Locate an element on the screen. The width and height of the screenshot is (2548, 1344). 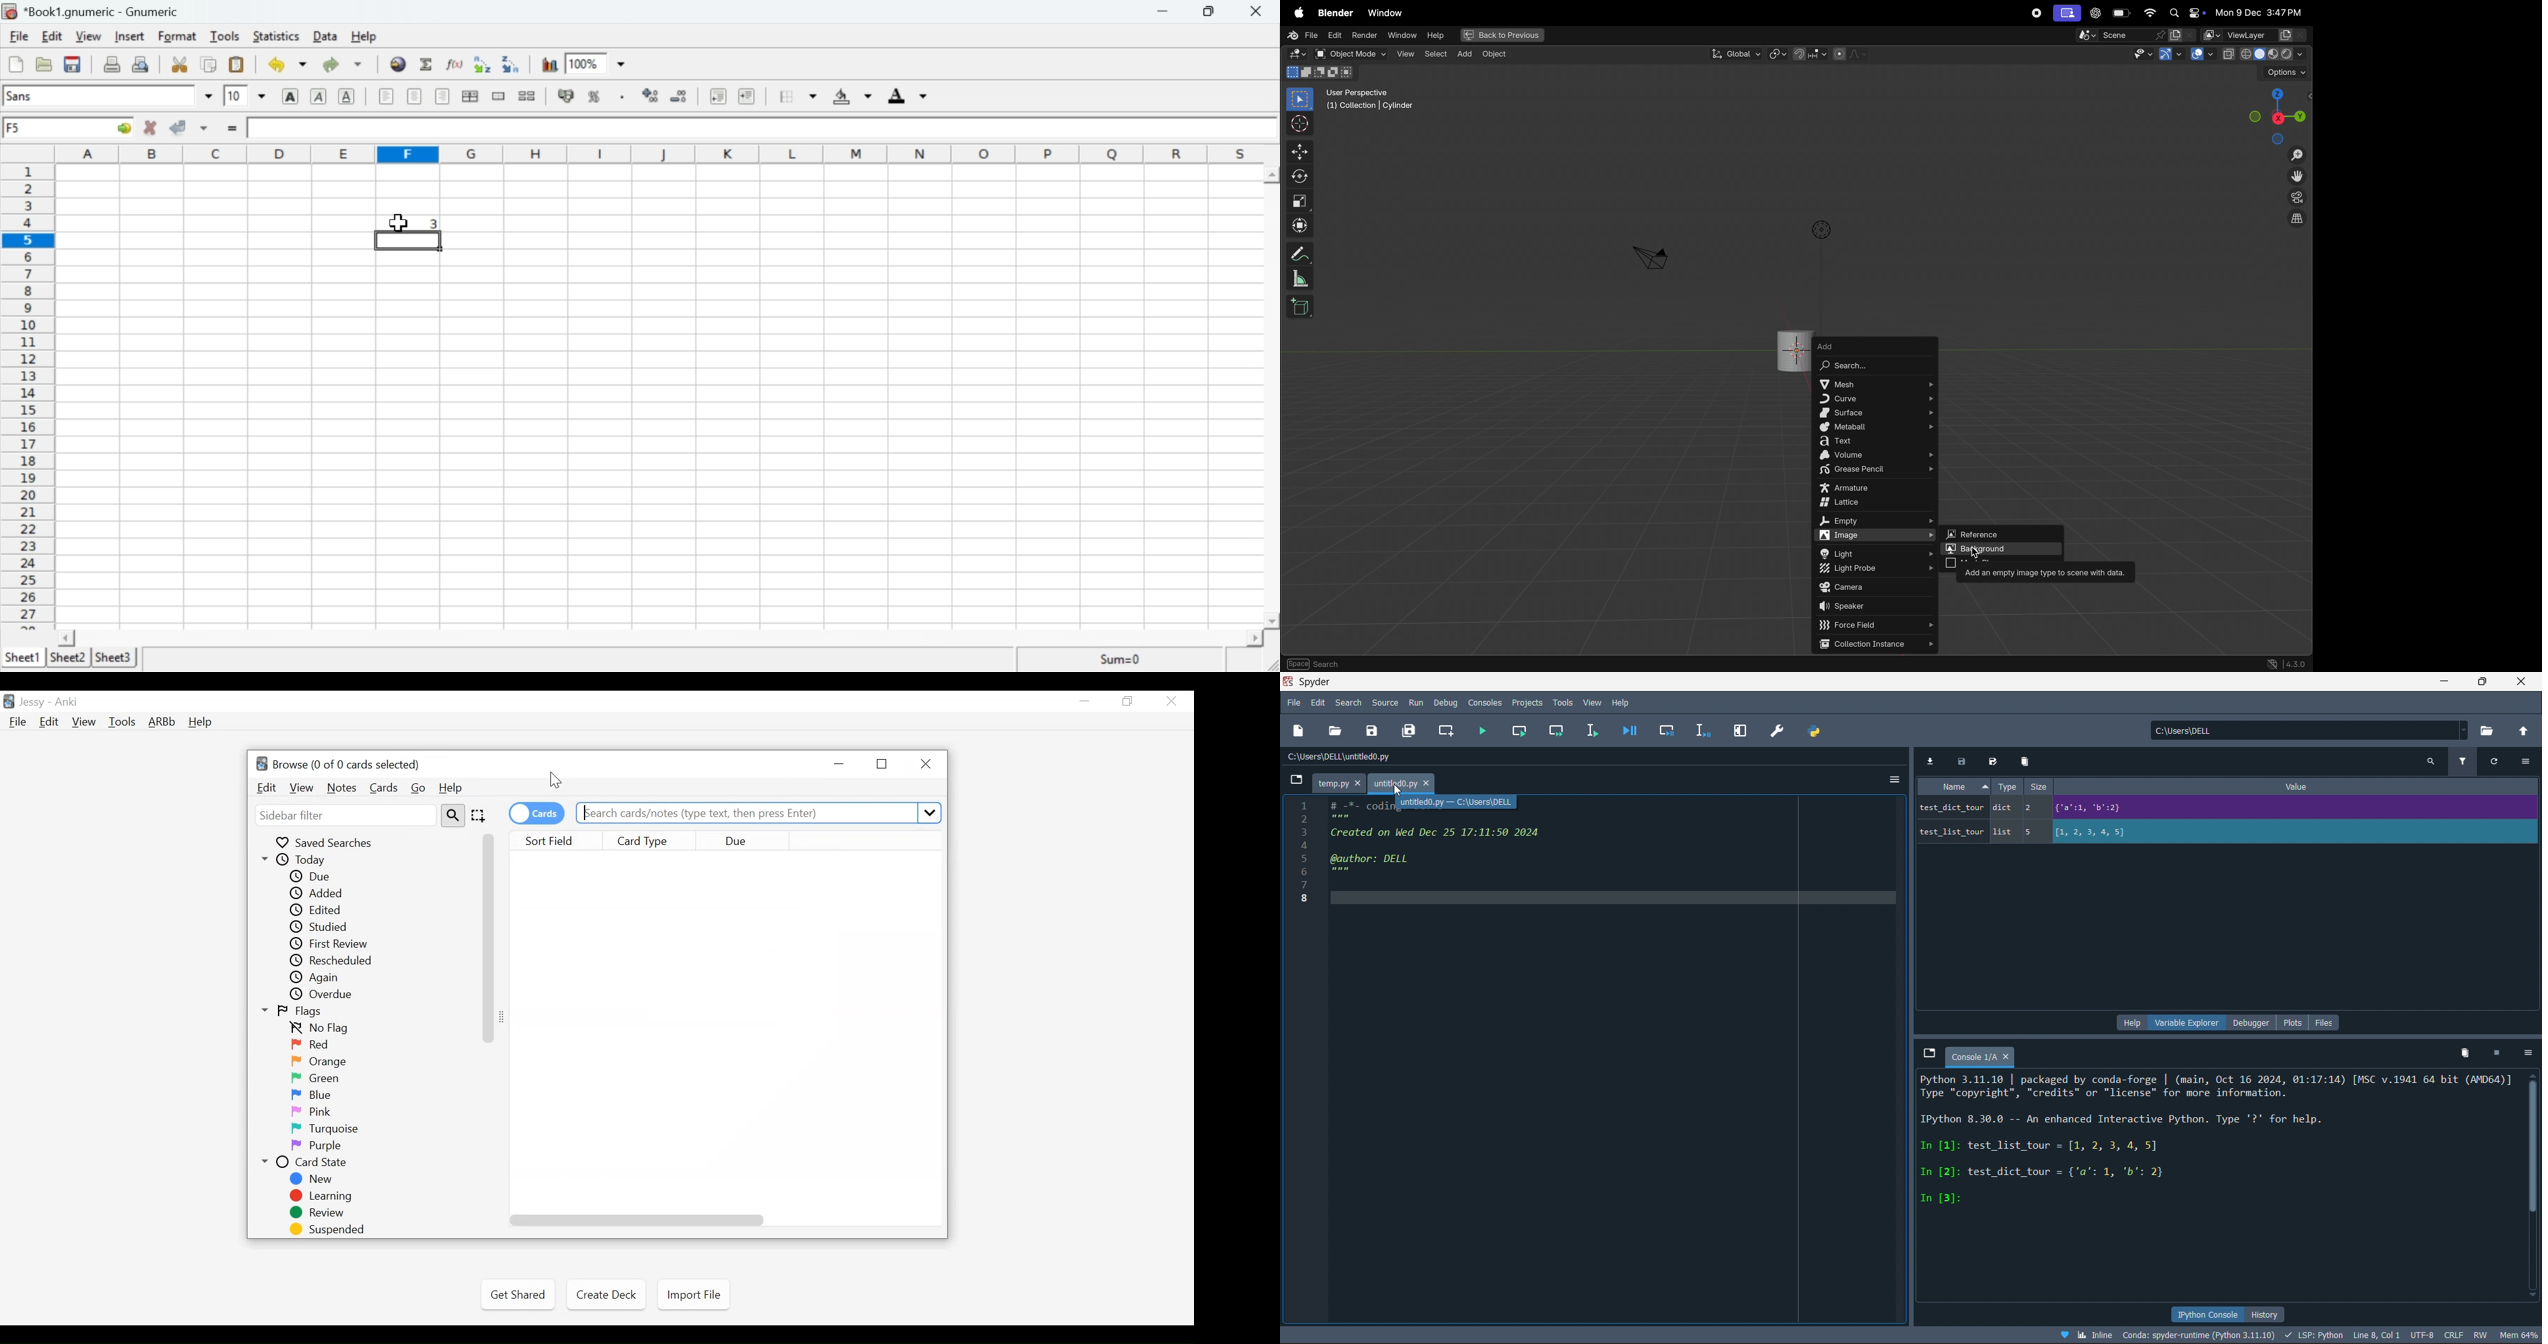
Sort Field is located at coordinates (552, 841).